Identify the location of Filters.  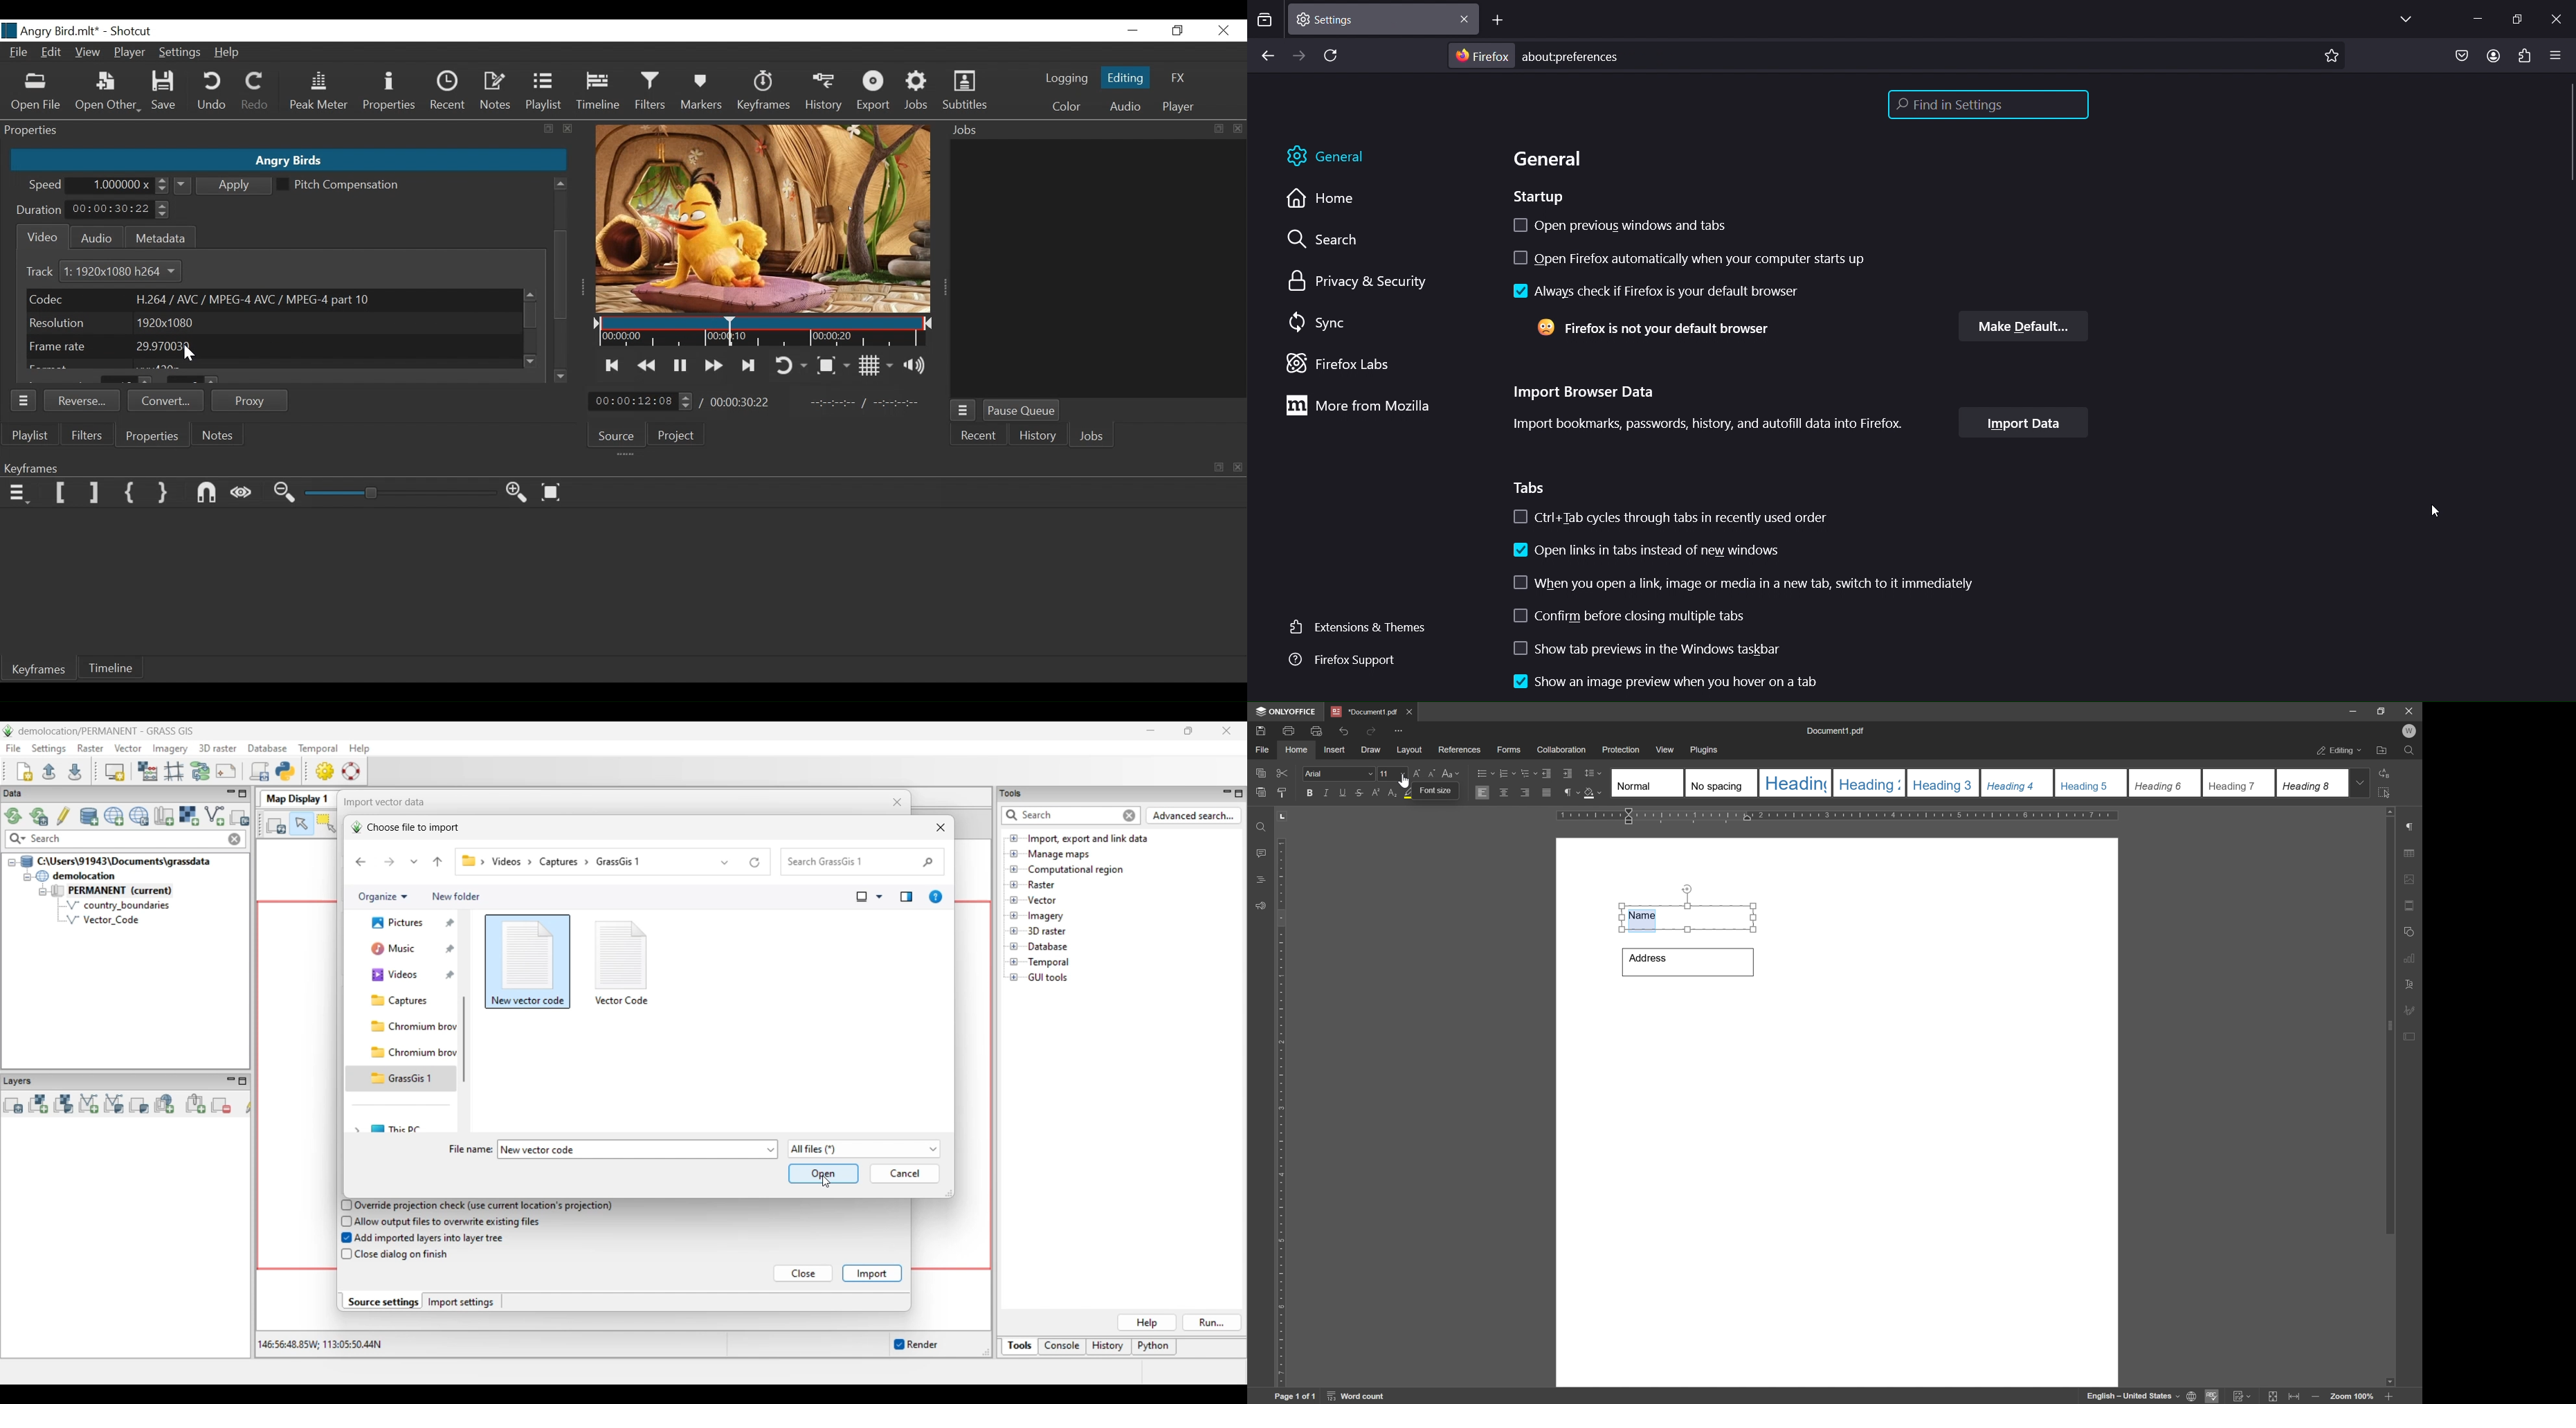
(84, 435).